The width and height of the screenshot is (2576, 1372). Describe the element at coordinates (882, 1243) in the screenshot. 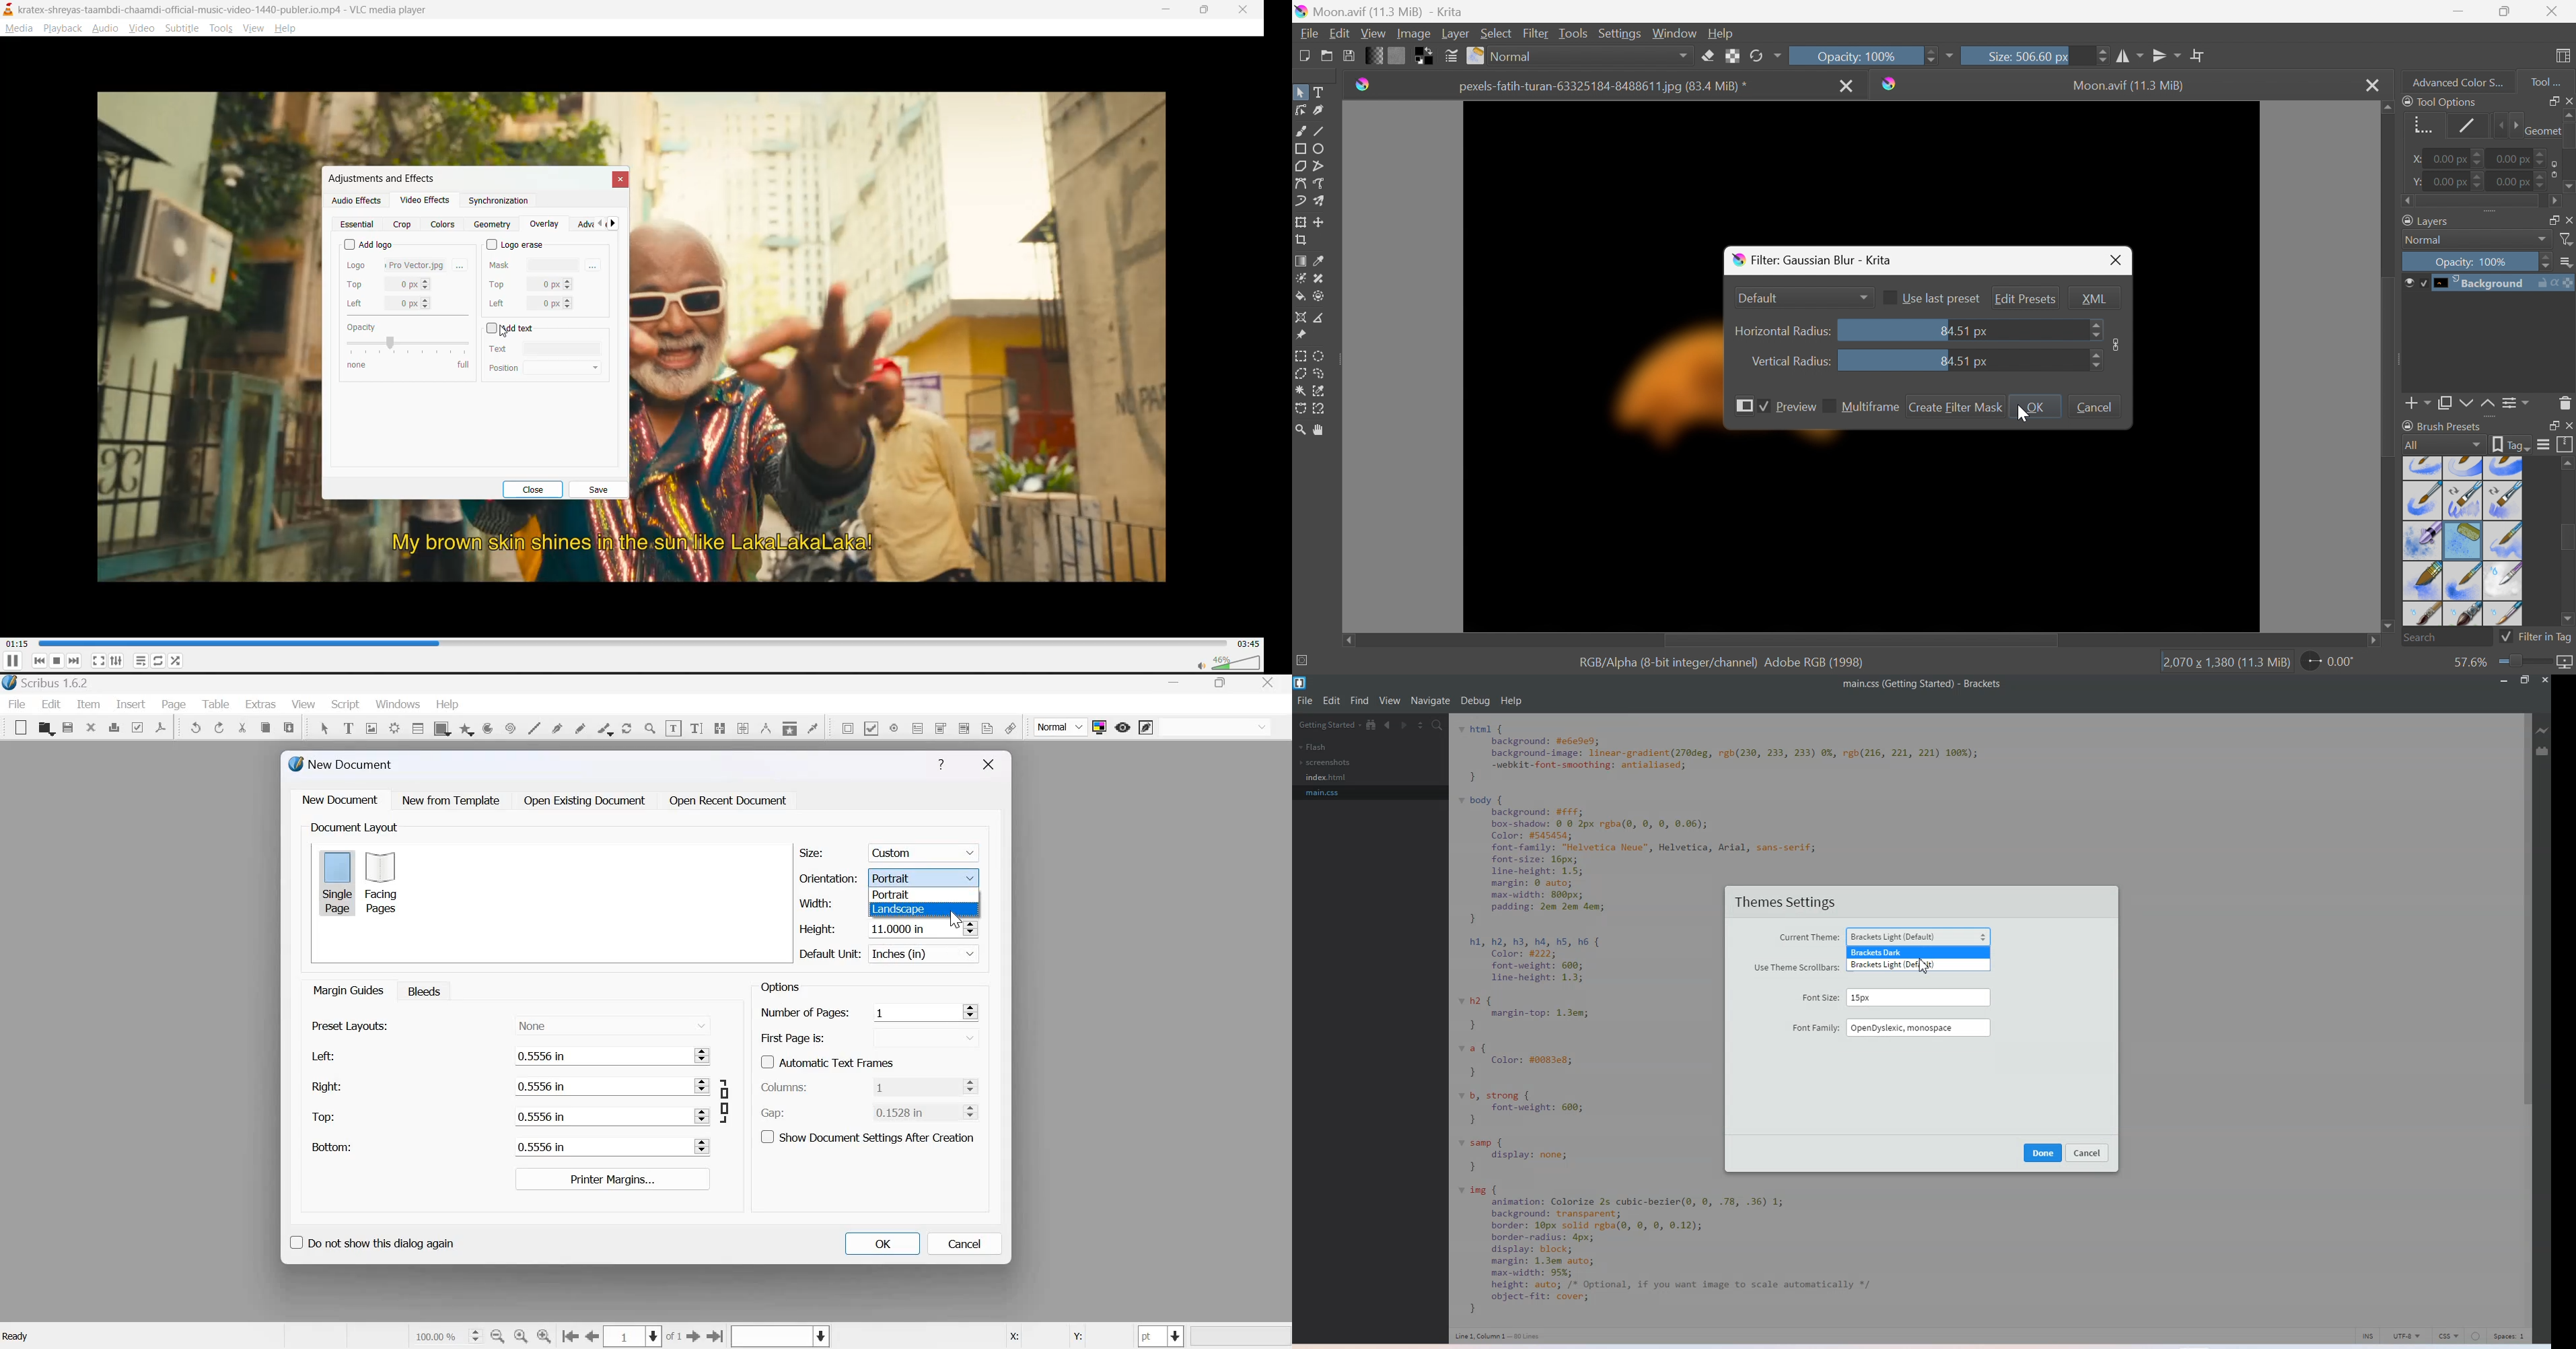

I see `OK` at that location.